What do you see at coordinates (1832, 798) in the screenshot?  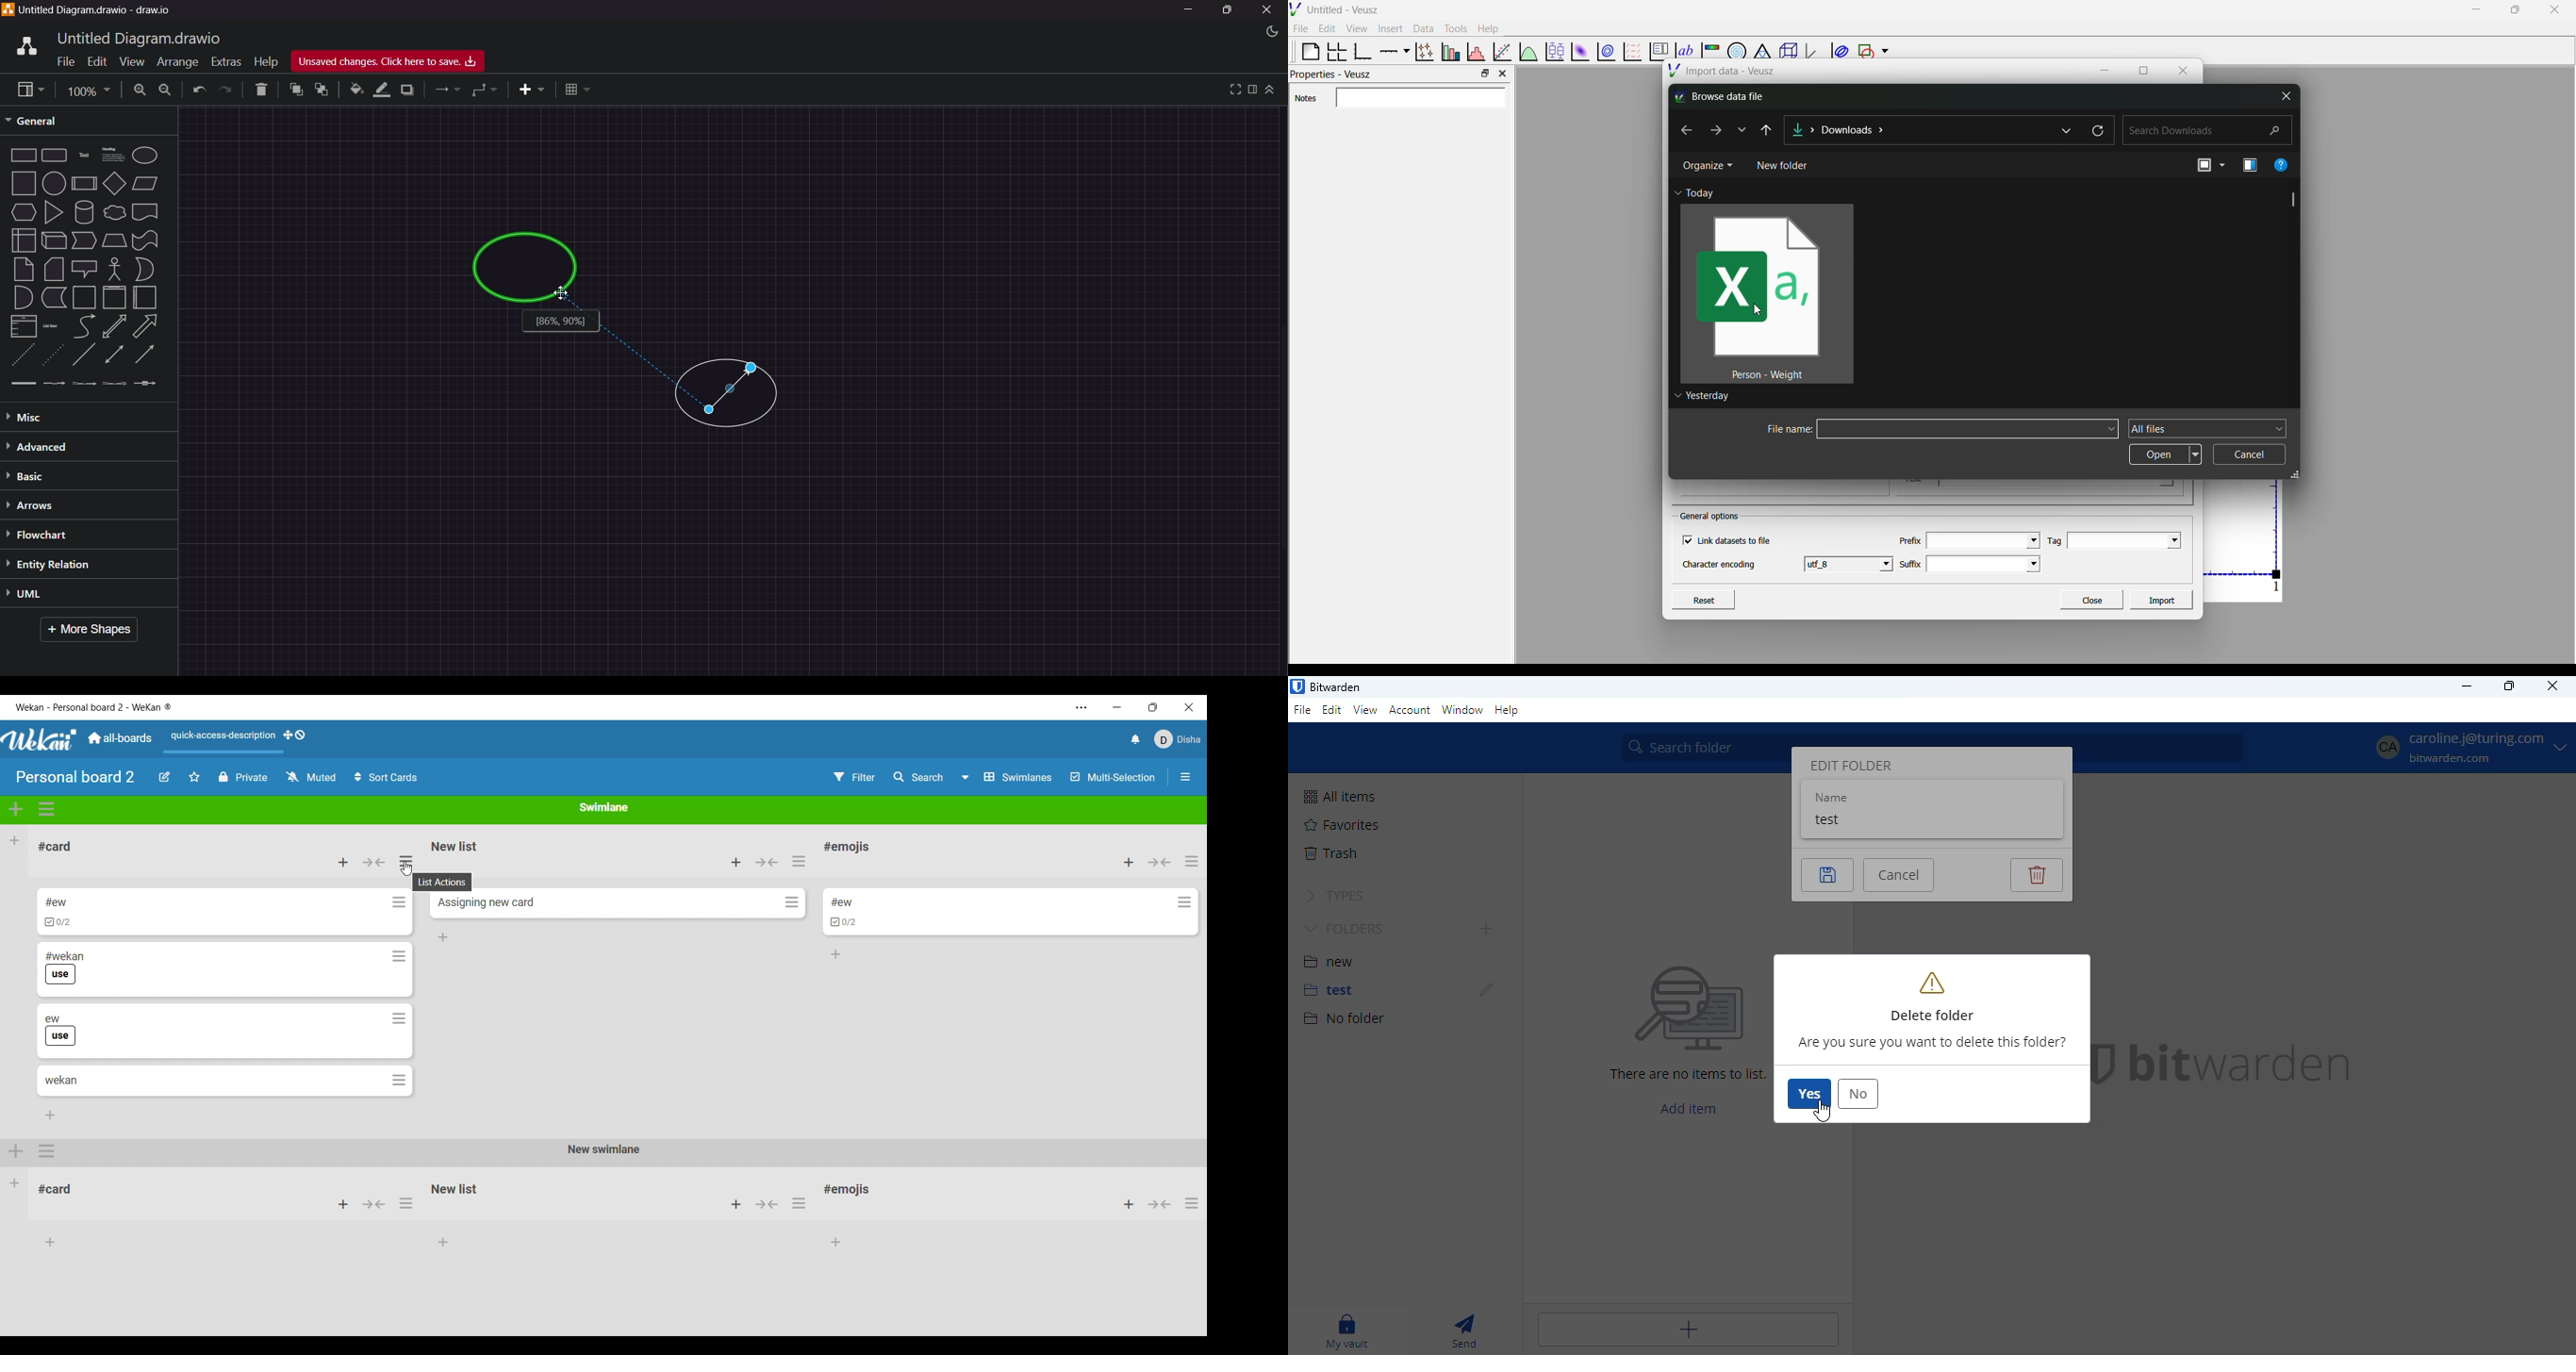 I see `name` at bounding box center [1832, 798].